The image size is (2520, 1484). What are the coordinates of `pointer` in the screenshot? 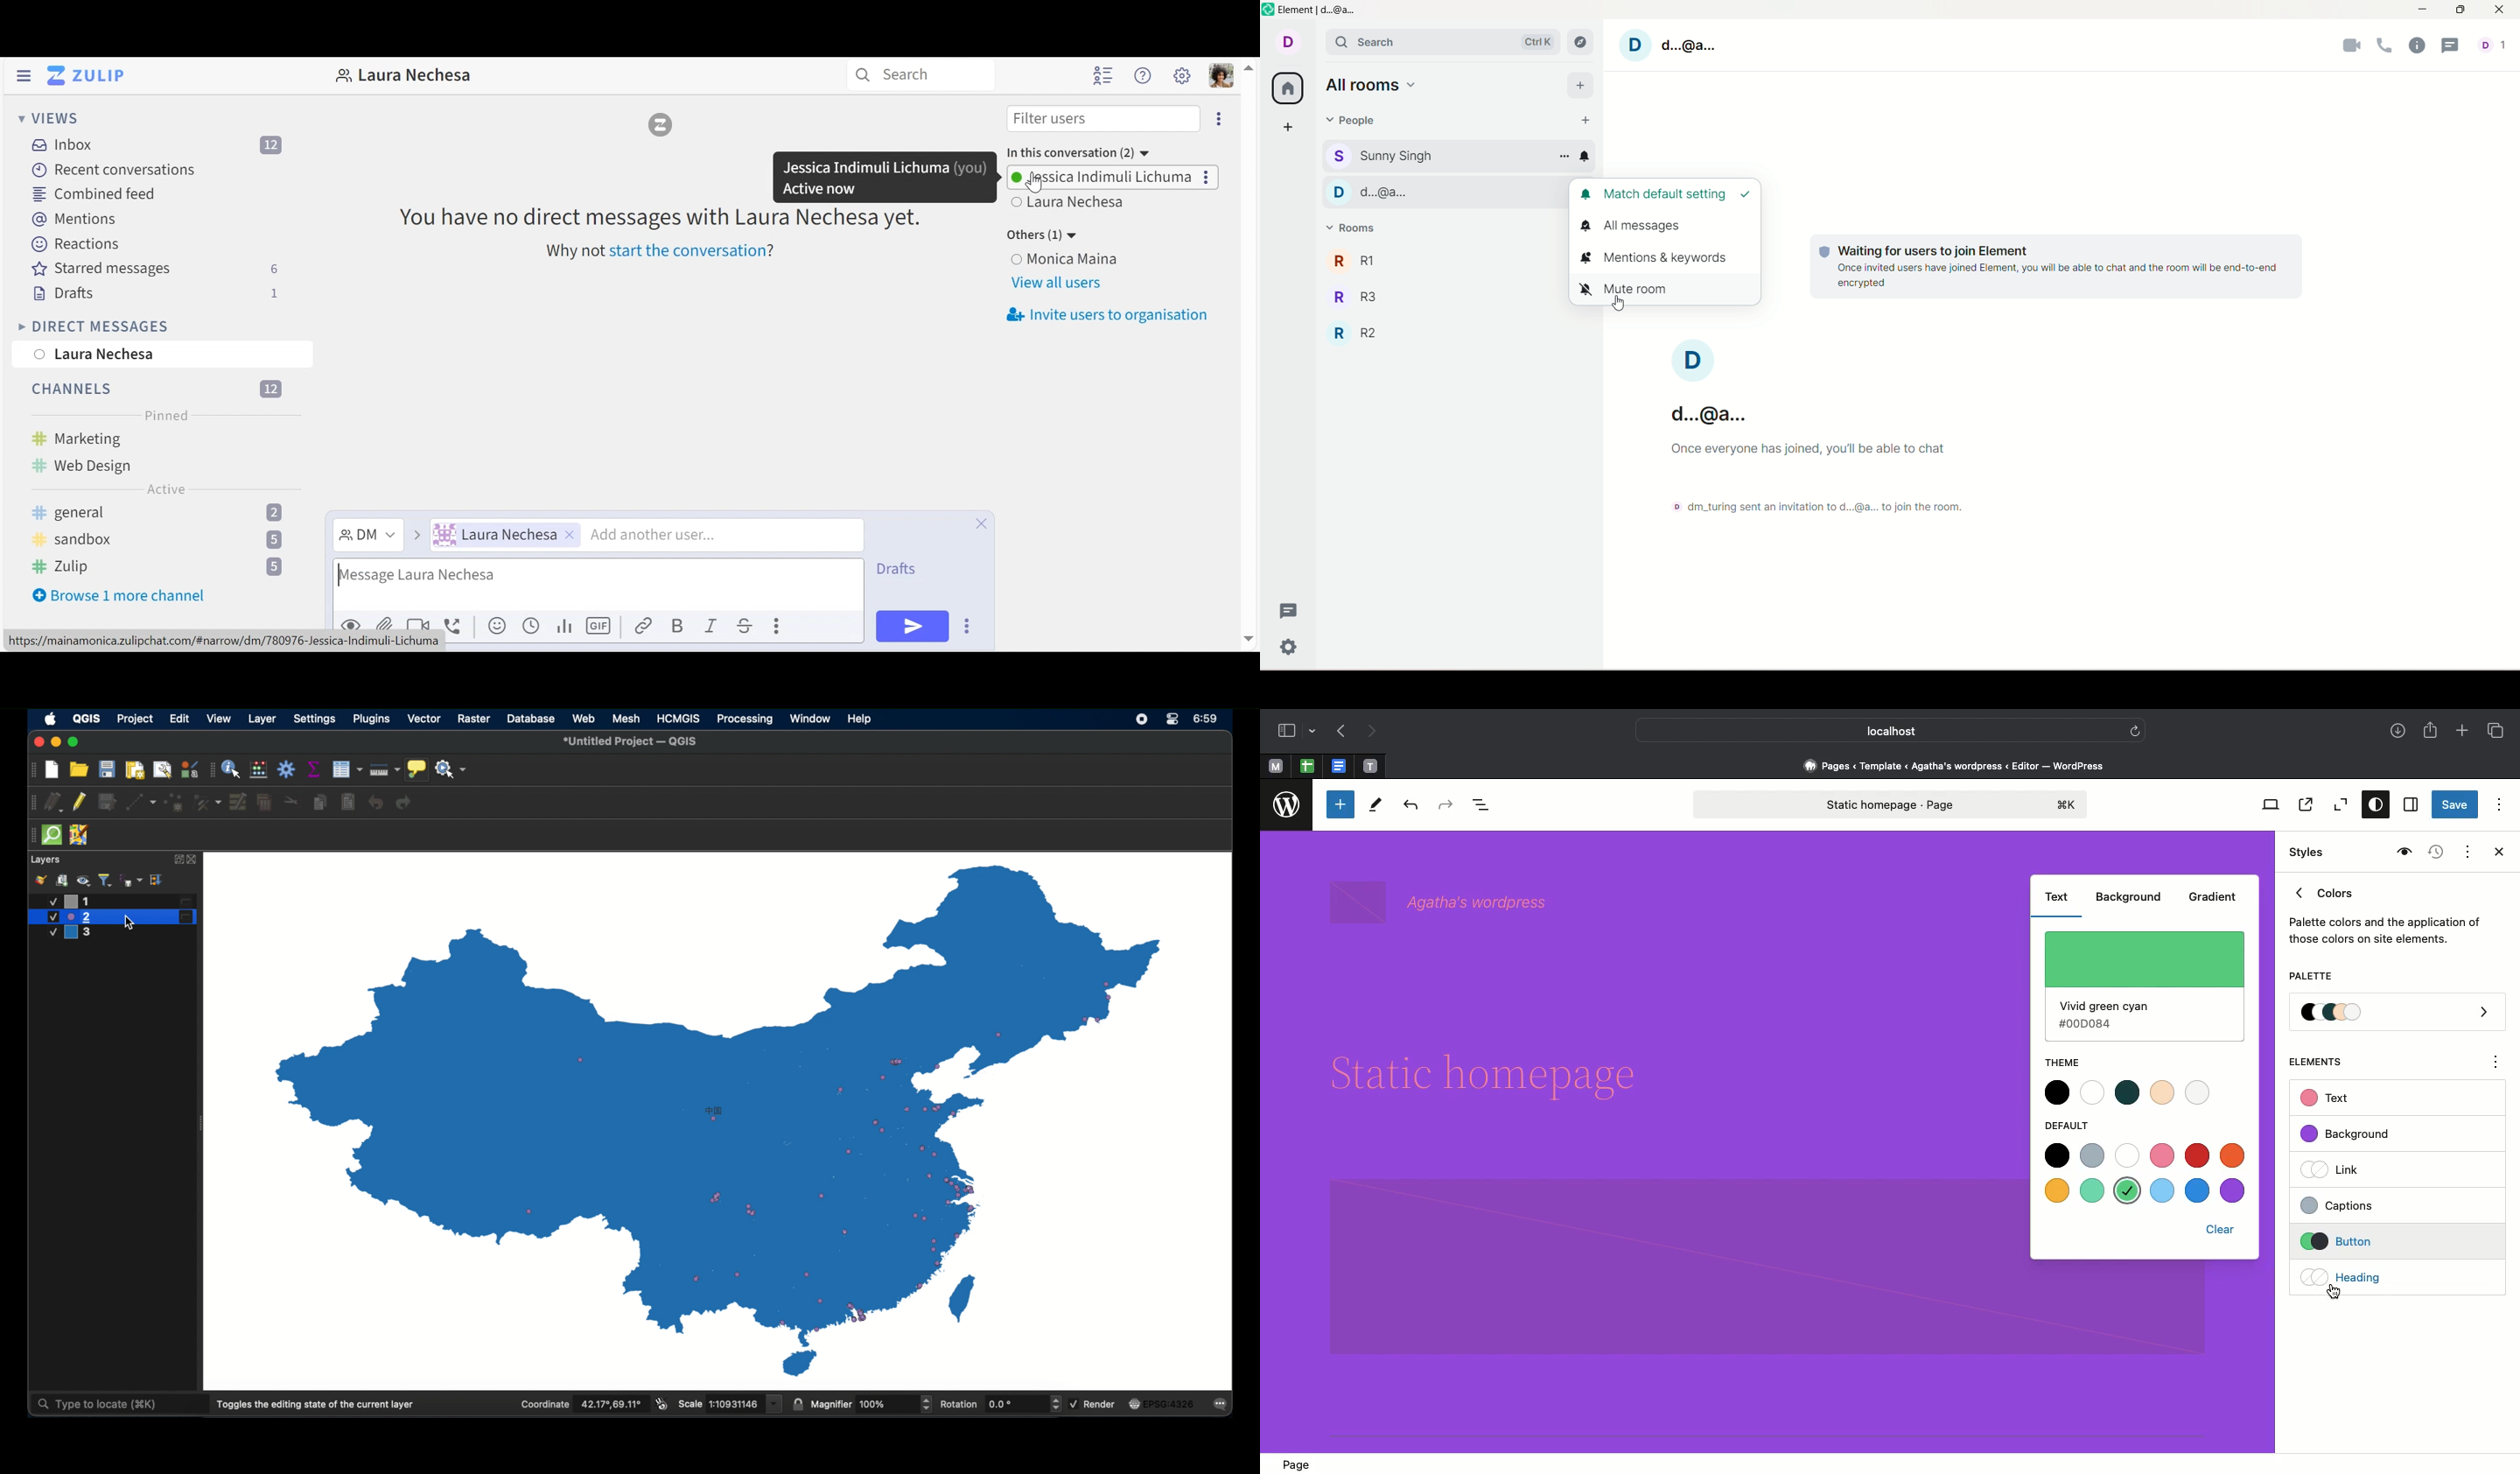 It's located at (1618, 306).